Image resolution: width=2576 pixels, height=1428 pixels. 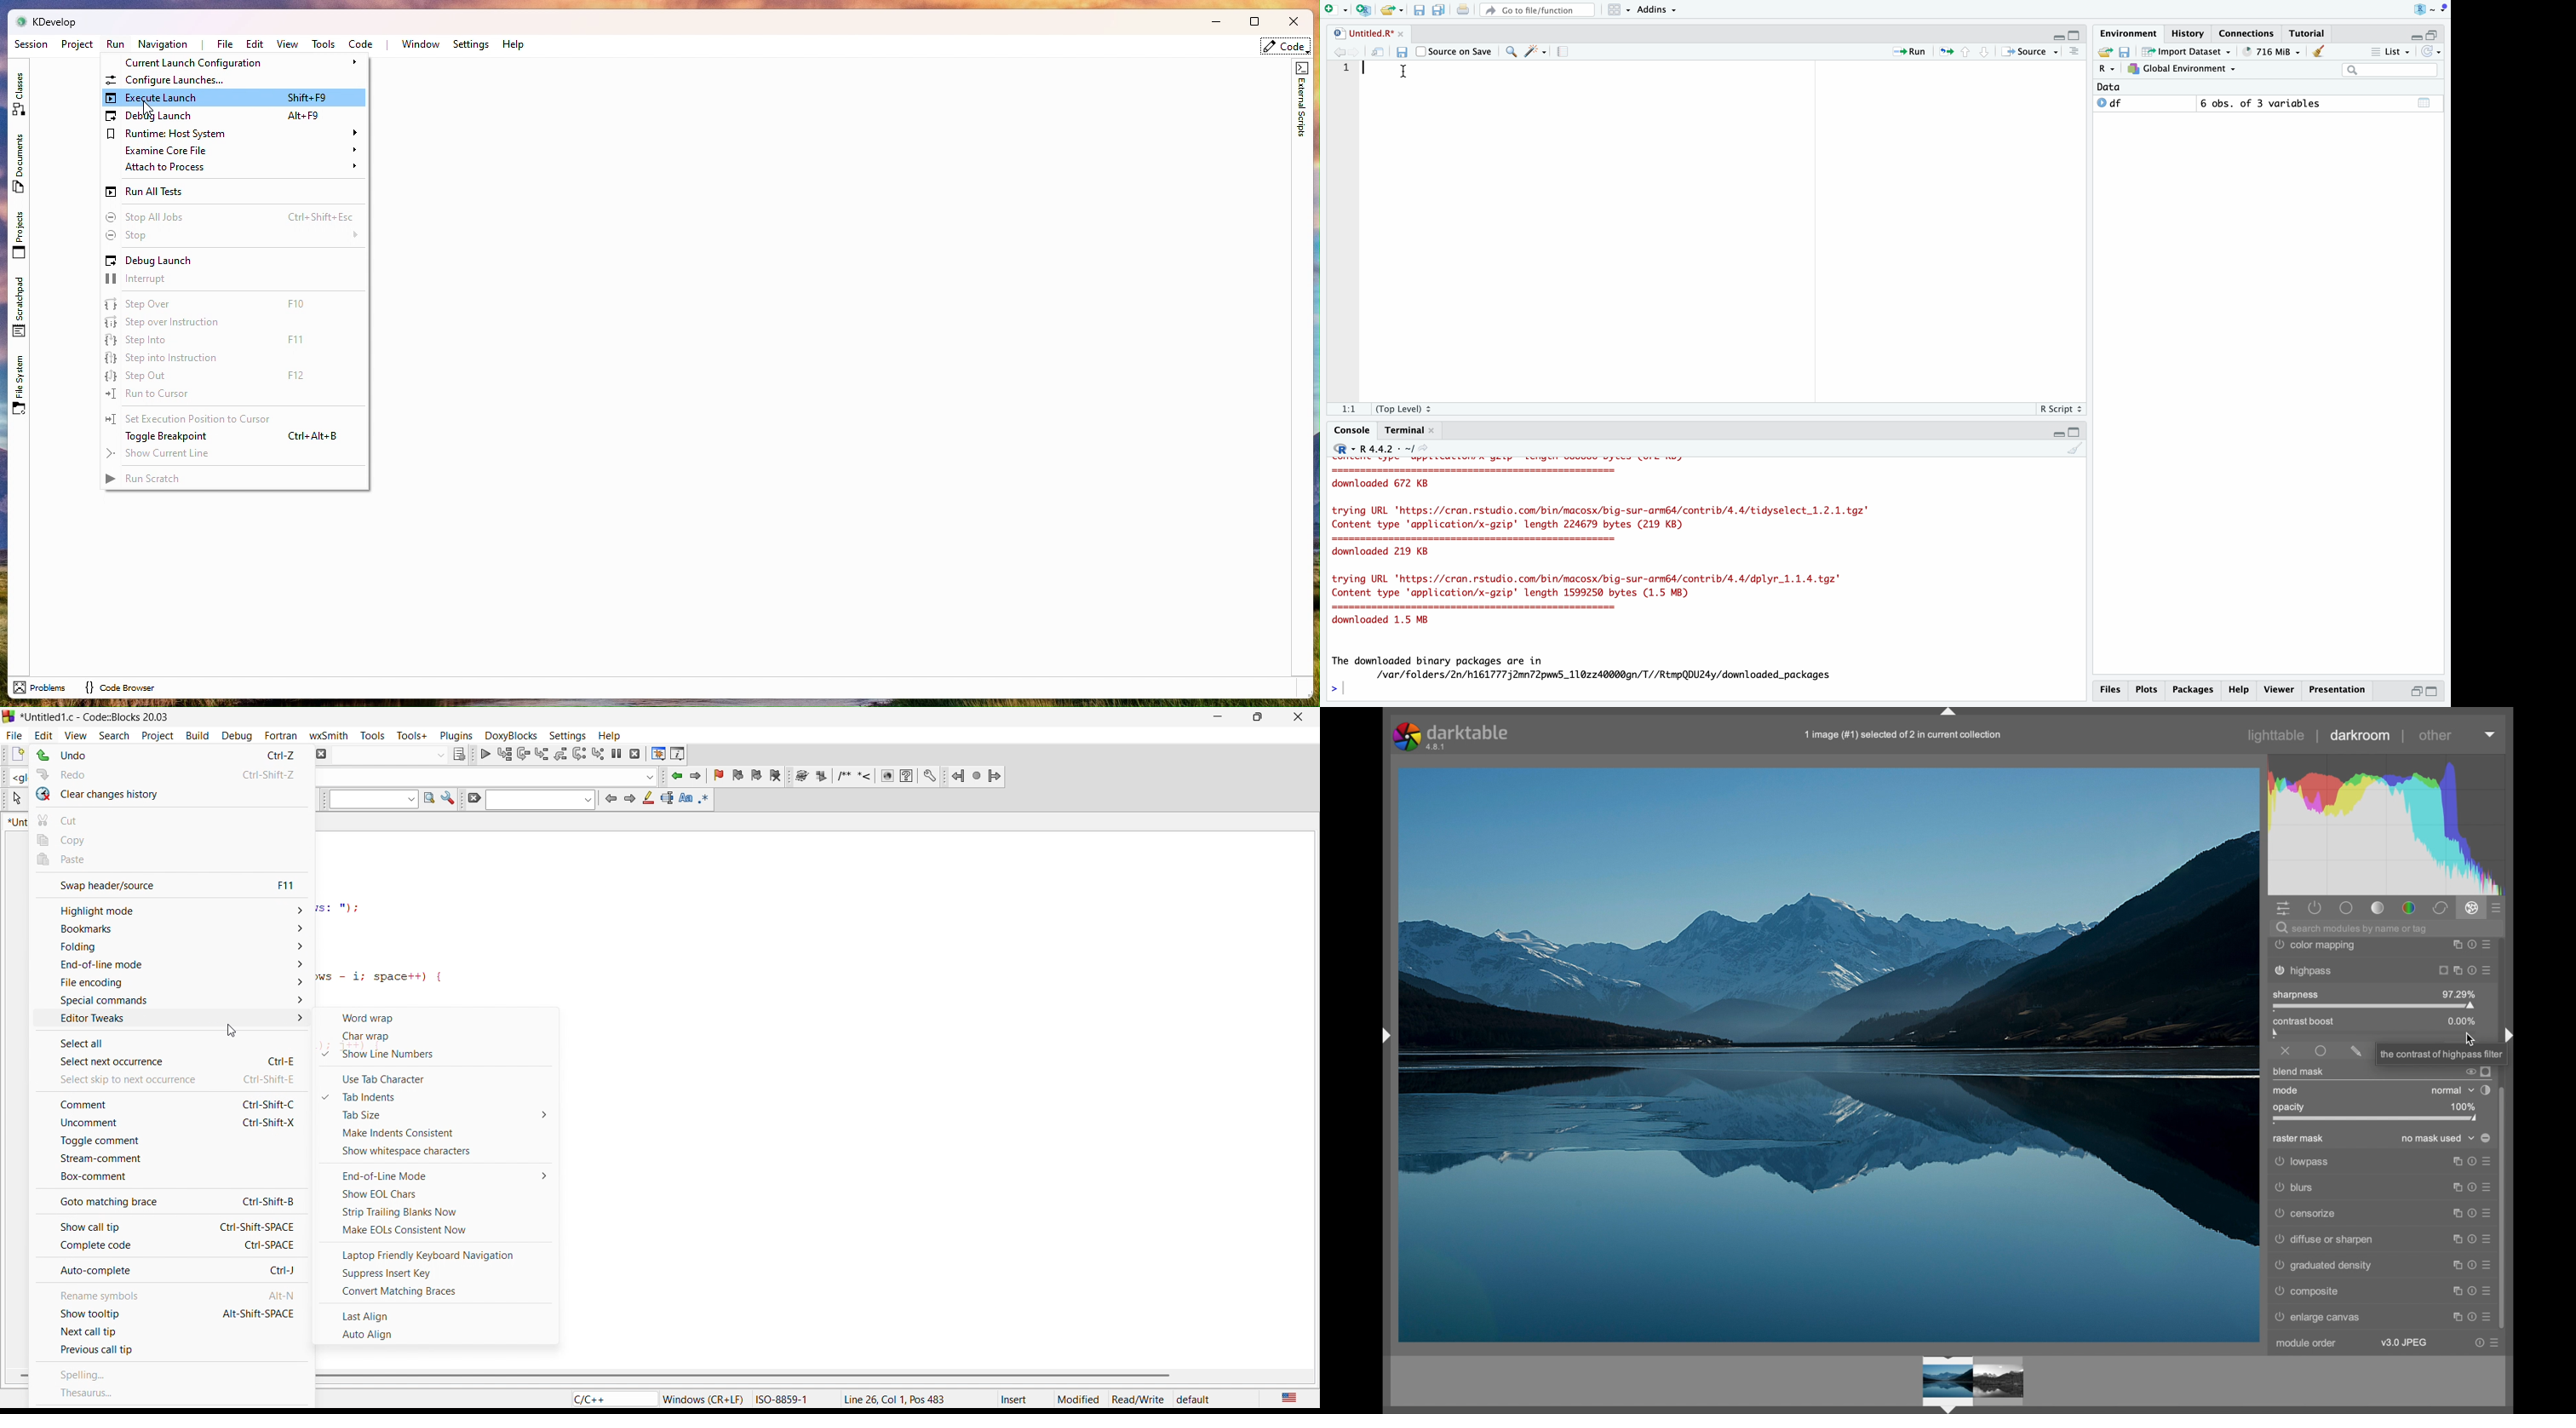 I want to click on Import Dataset, so click(x=2188, y=51).